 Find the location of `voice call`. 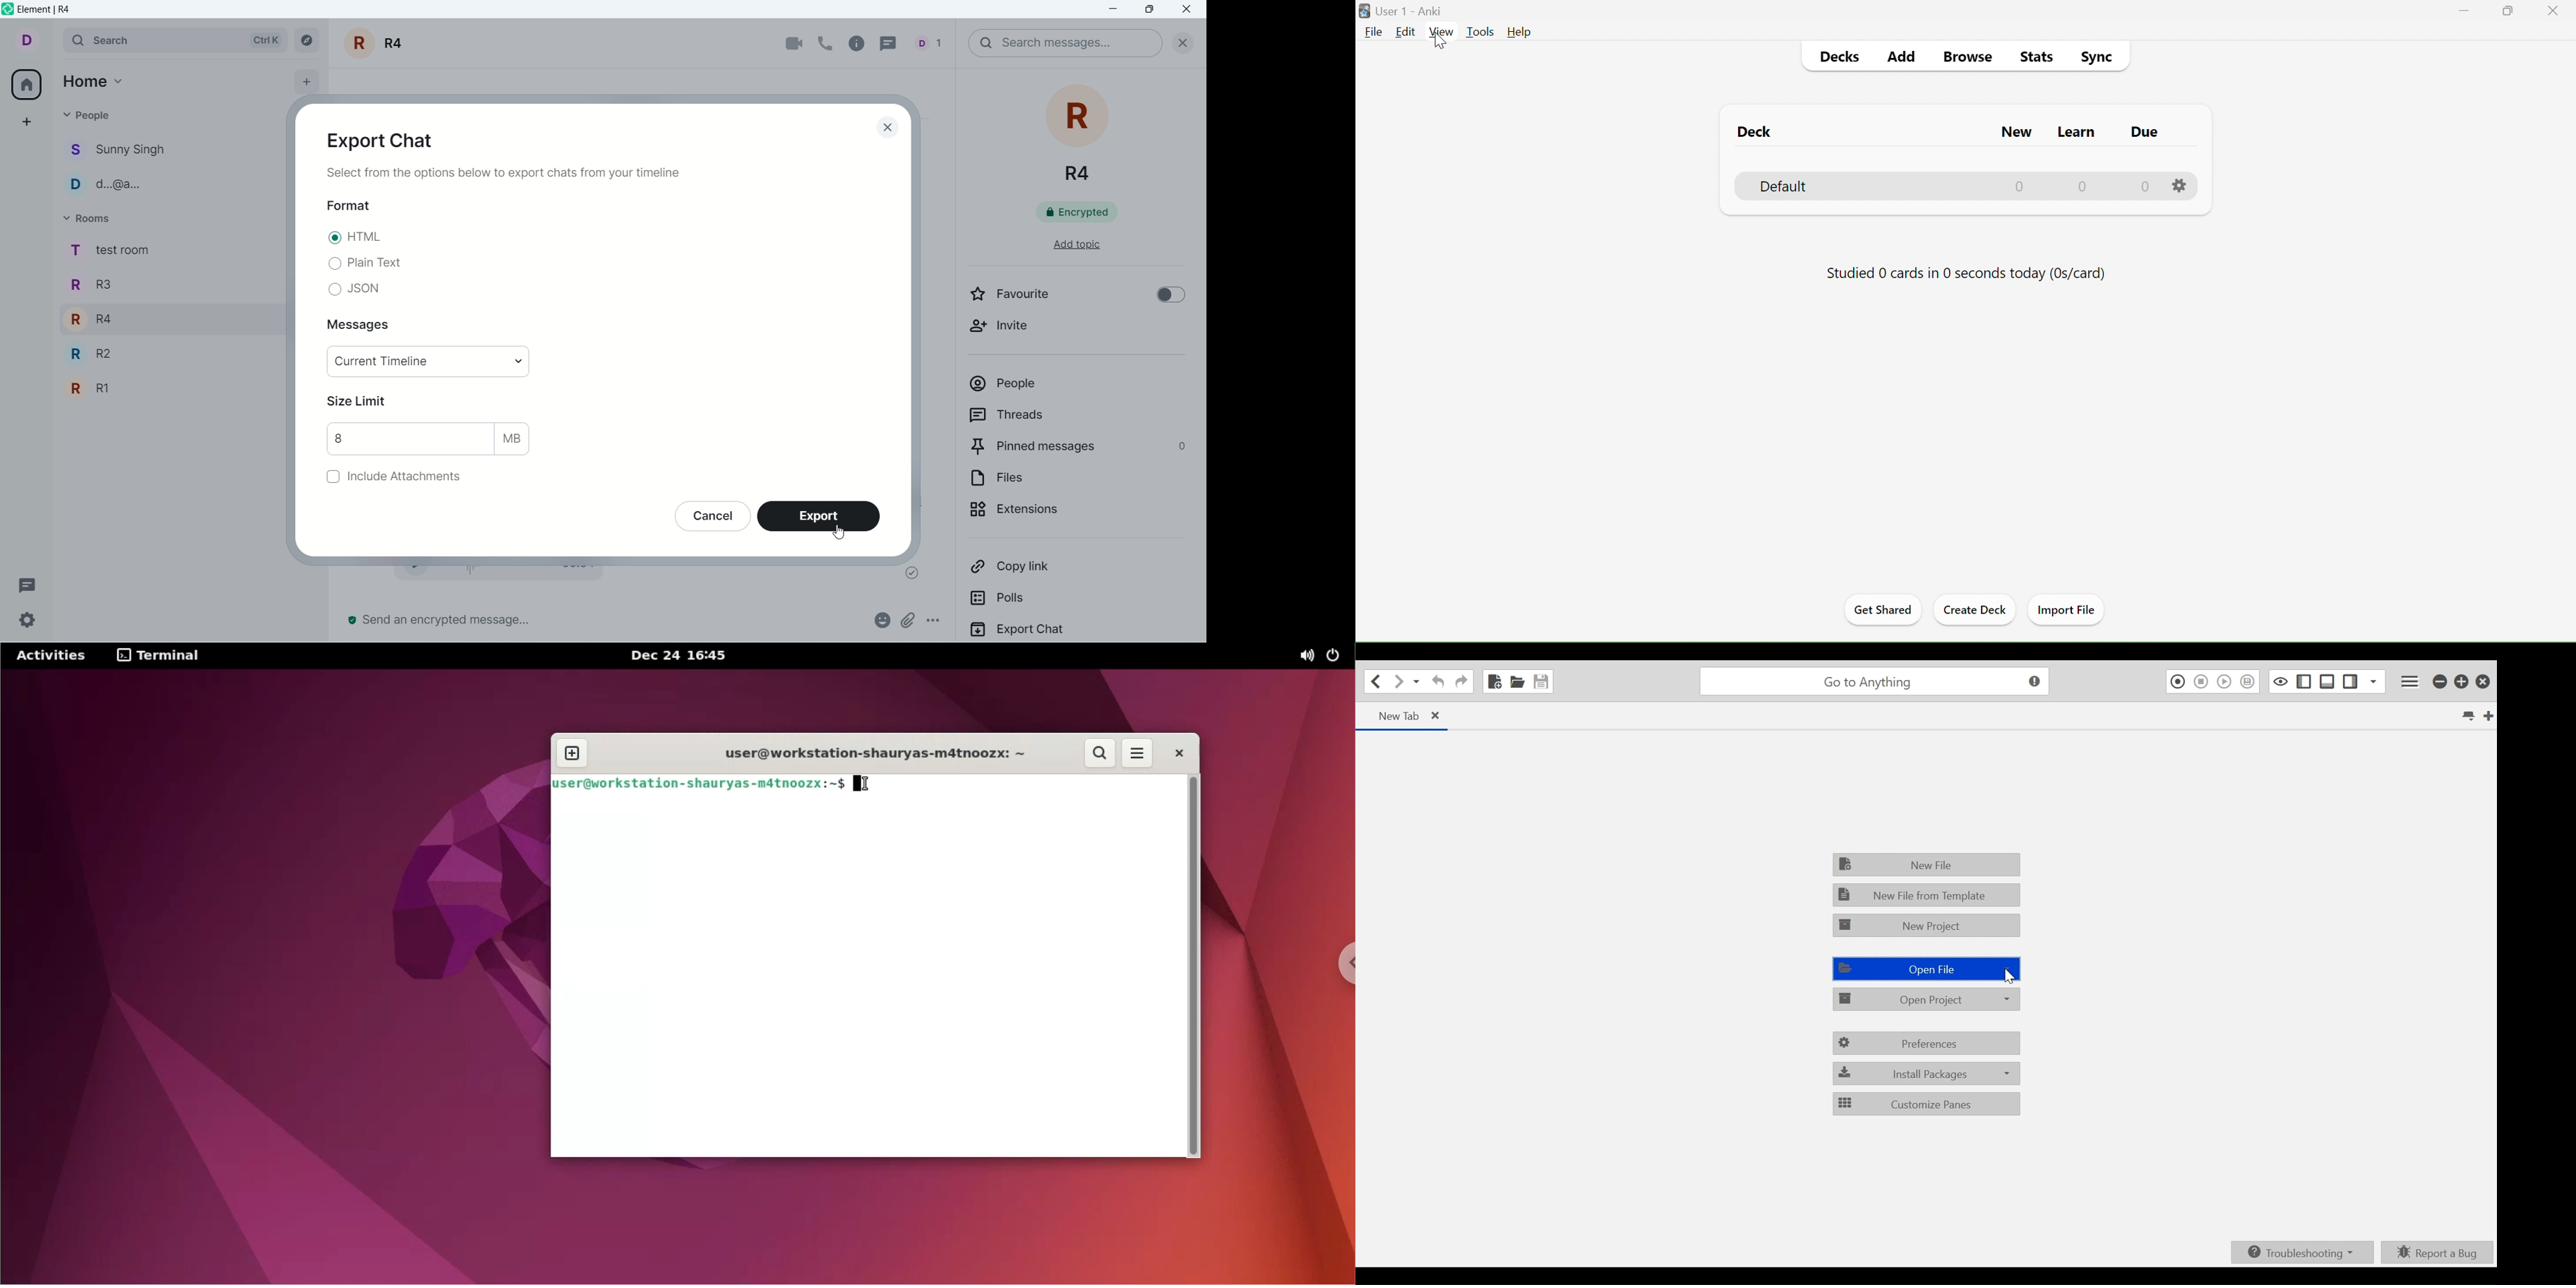

voice call is located at coordinates (827, 42).